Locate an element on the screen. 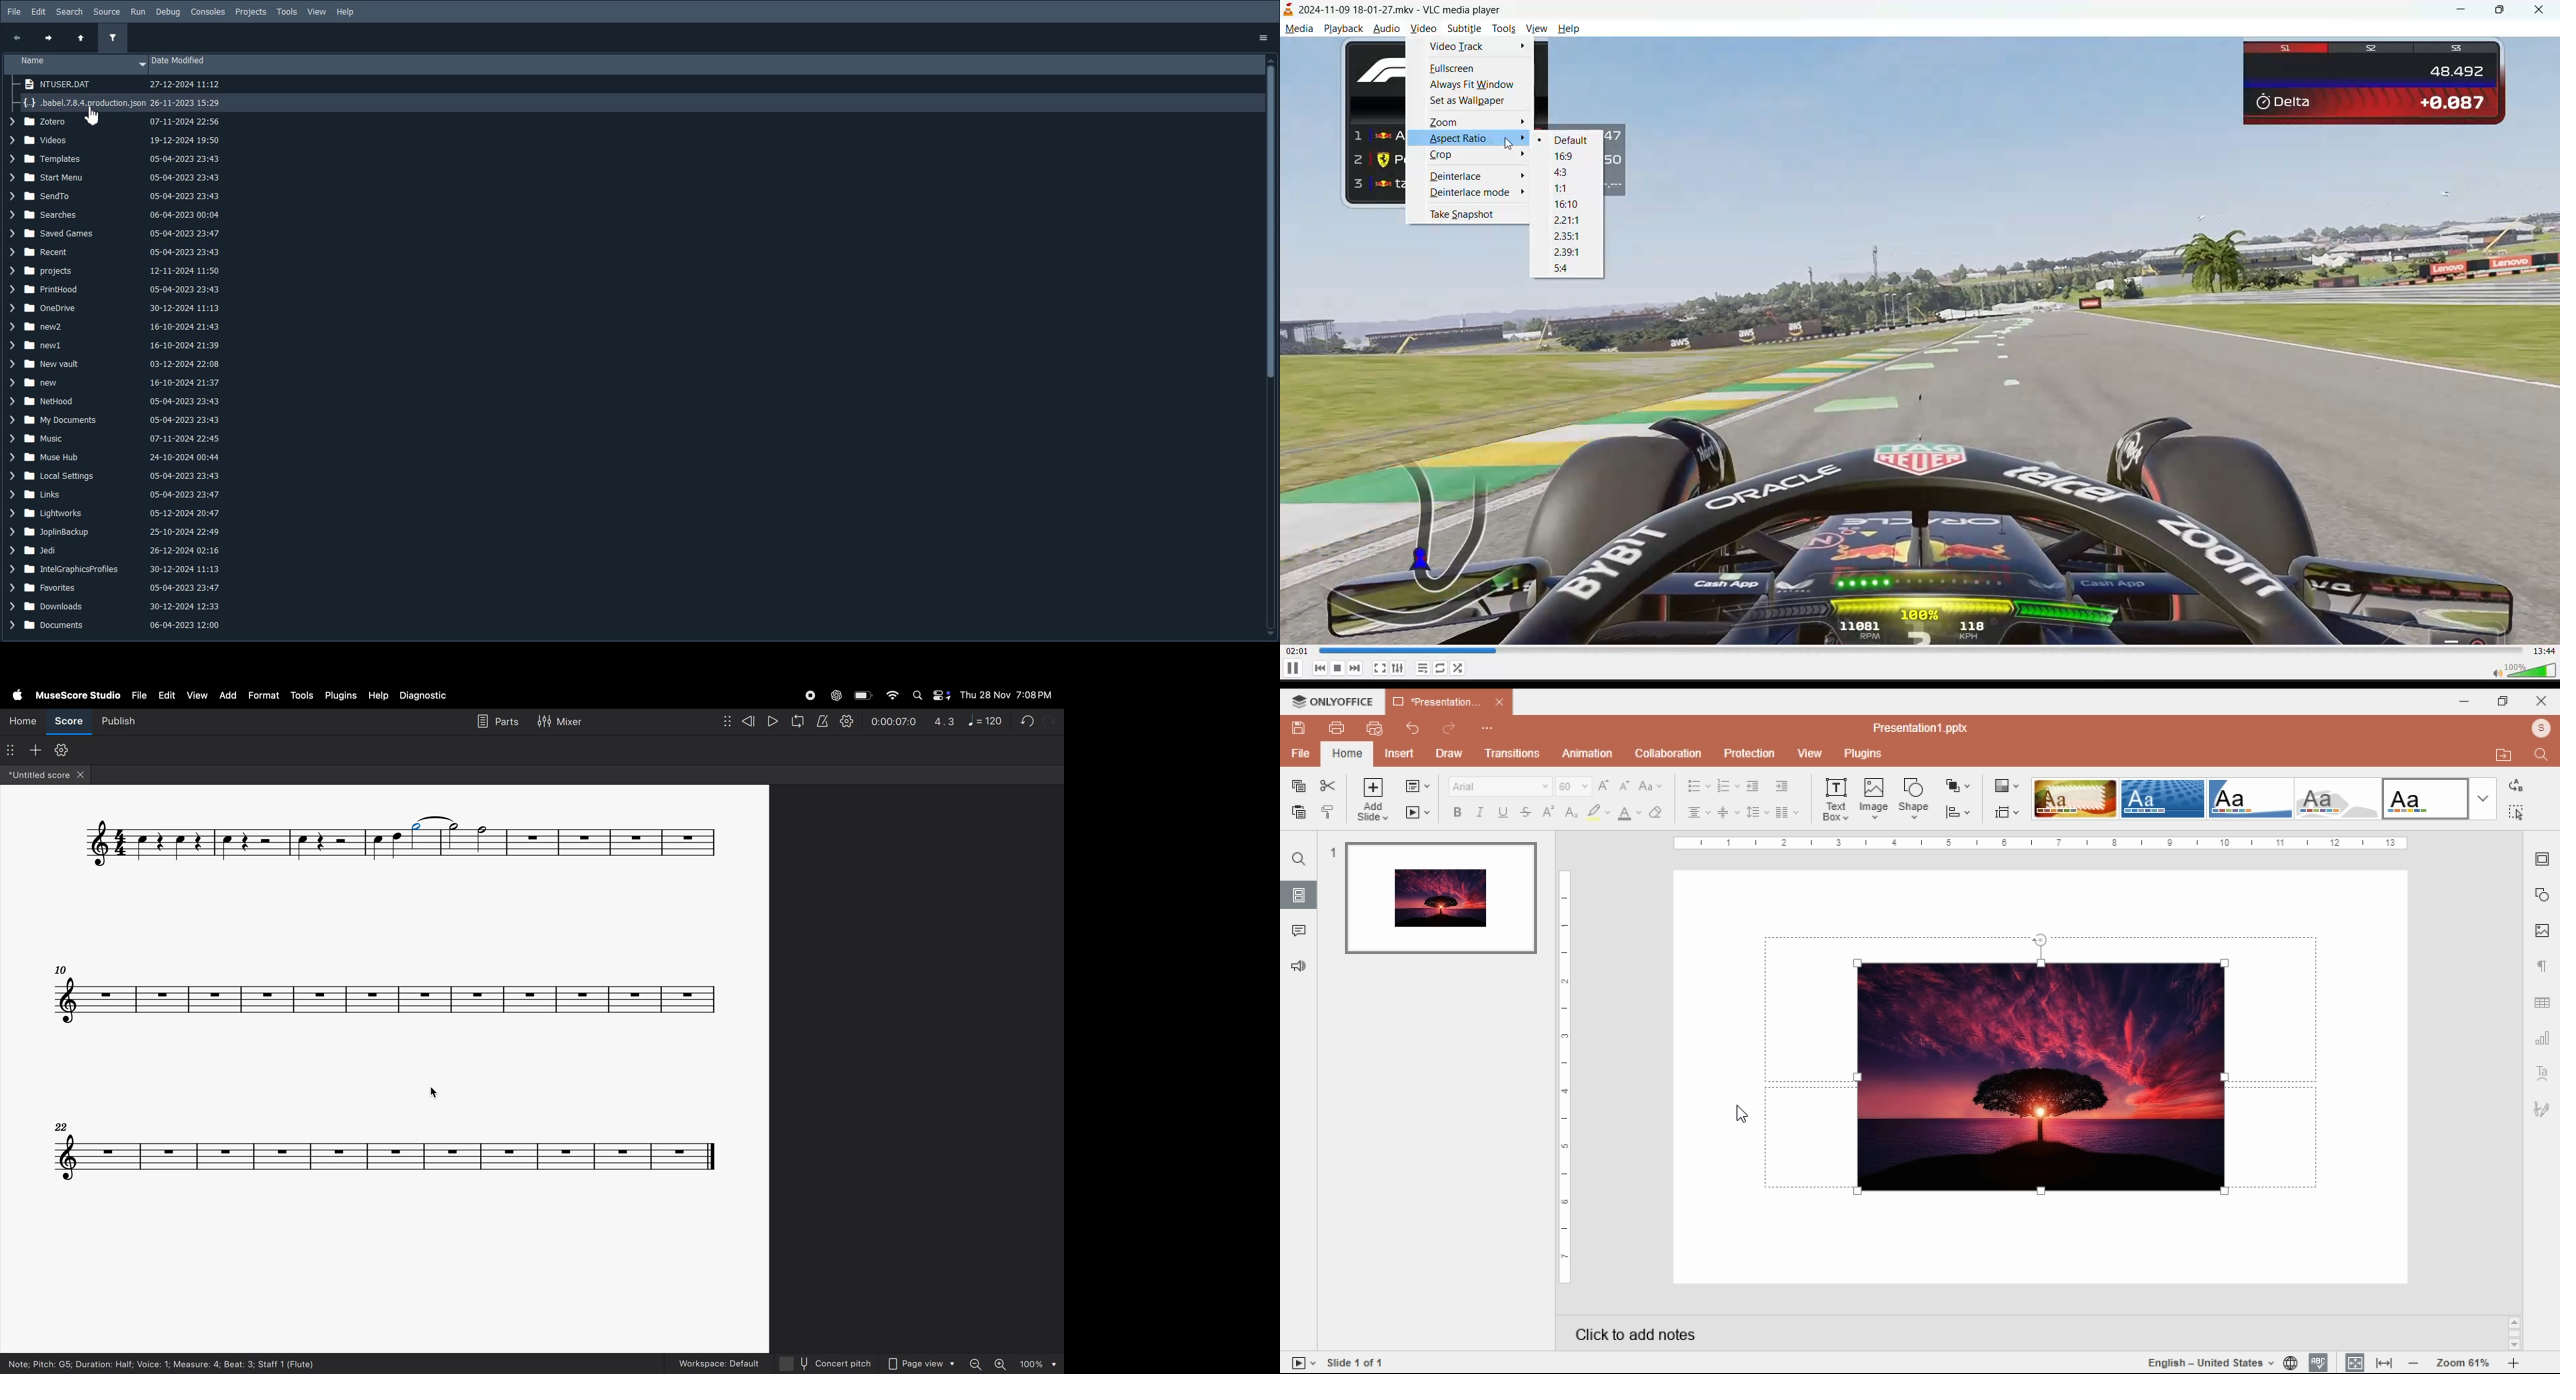 The image size is (2576, 1400). help is located at coordinates (380, 695).